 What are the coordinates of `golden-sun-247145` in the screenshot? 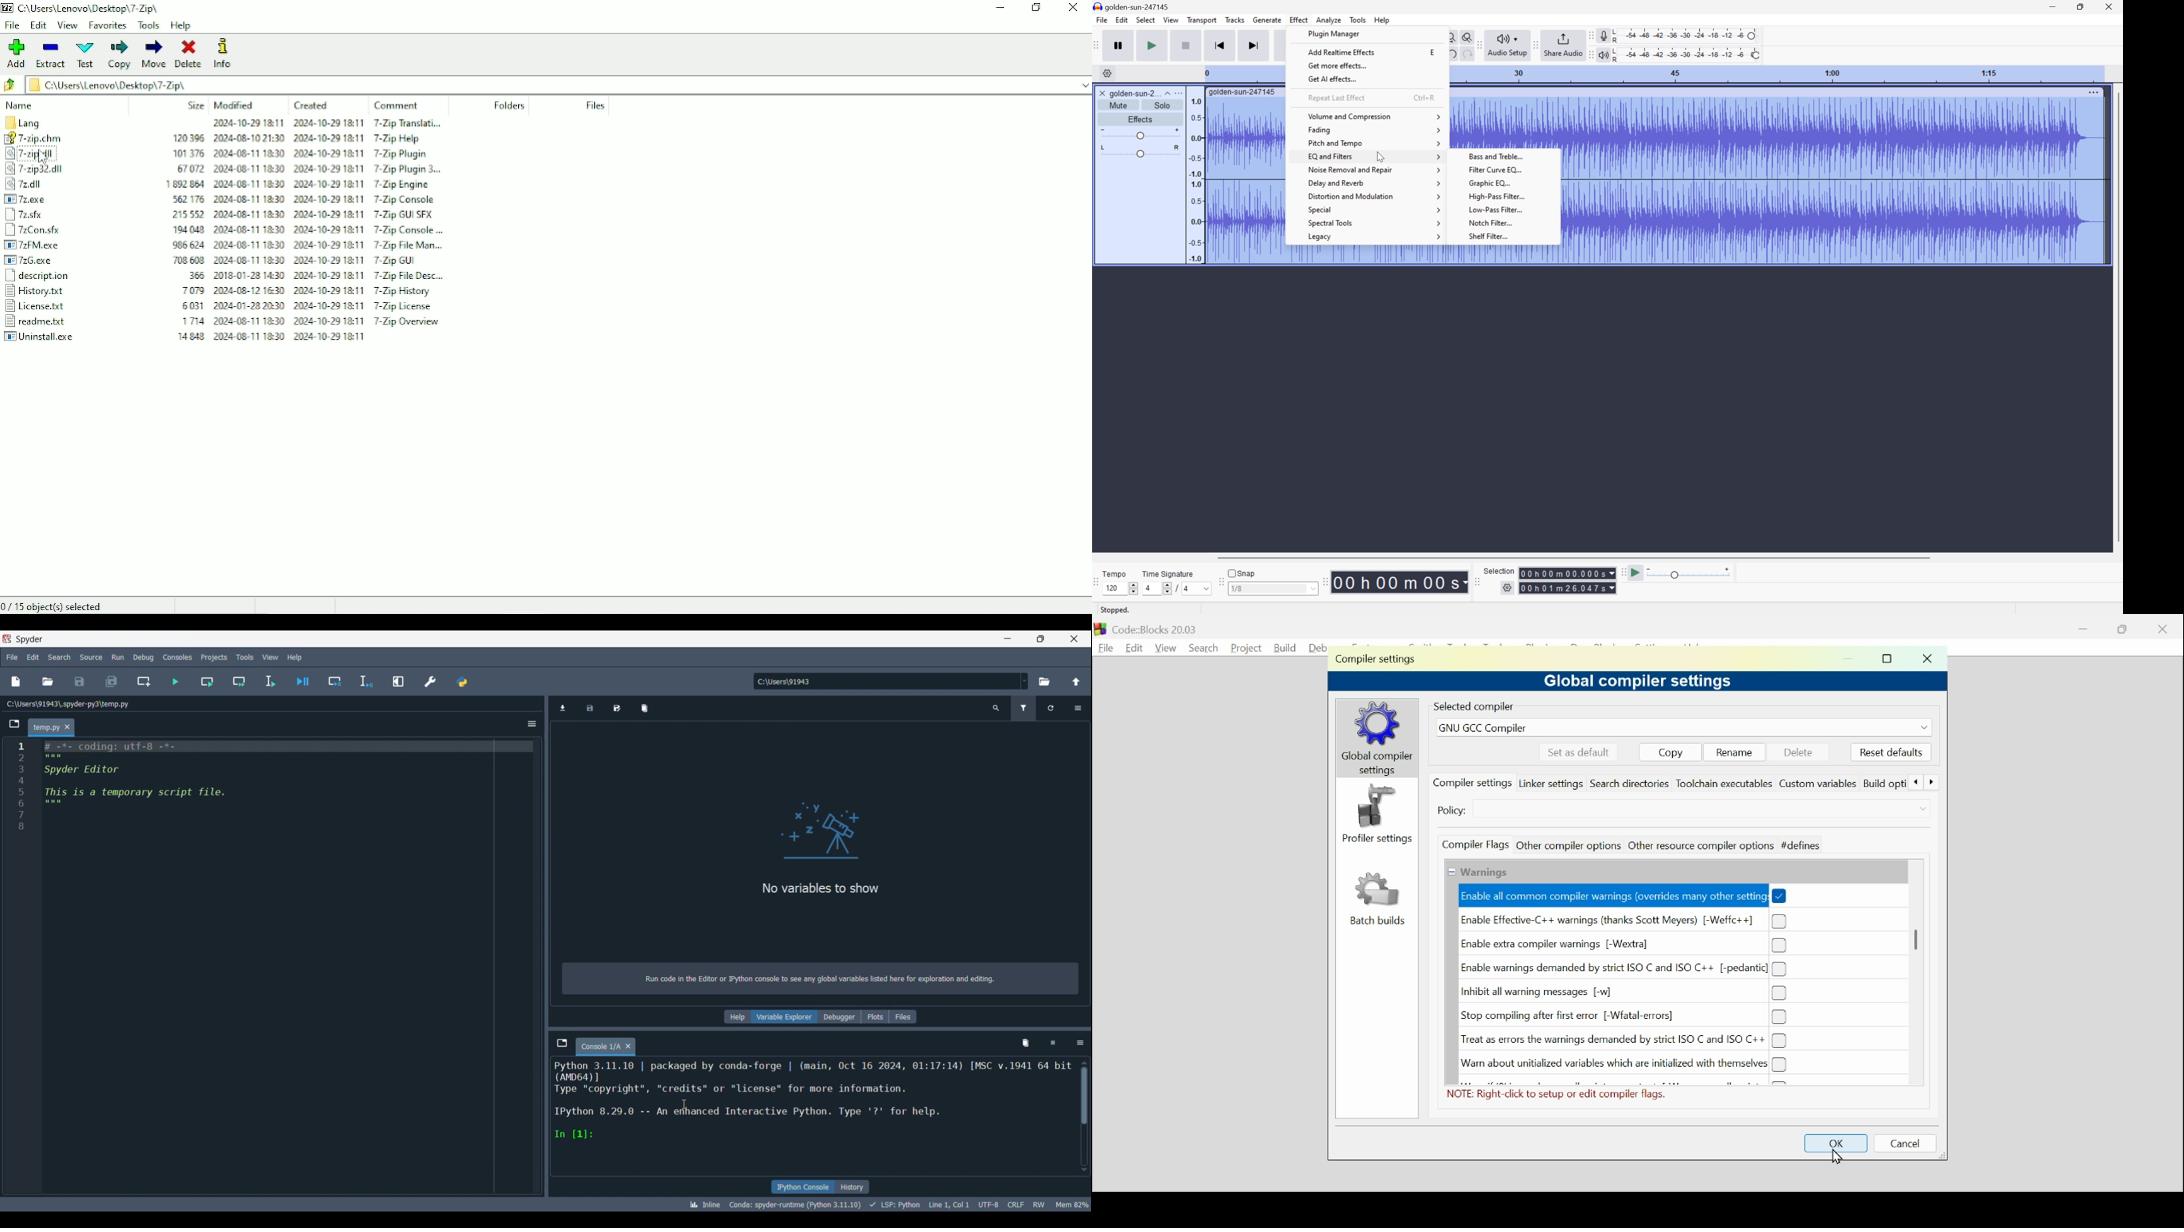 It's located at (1243, 92).